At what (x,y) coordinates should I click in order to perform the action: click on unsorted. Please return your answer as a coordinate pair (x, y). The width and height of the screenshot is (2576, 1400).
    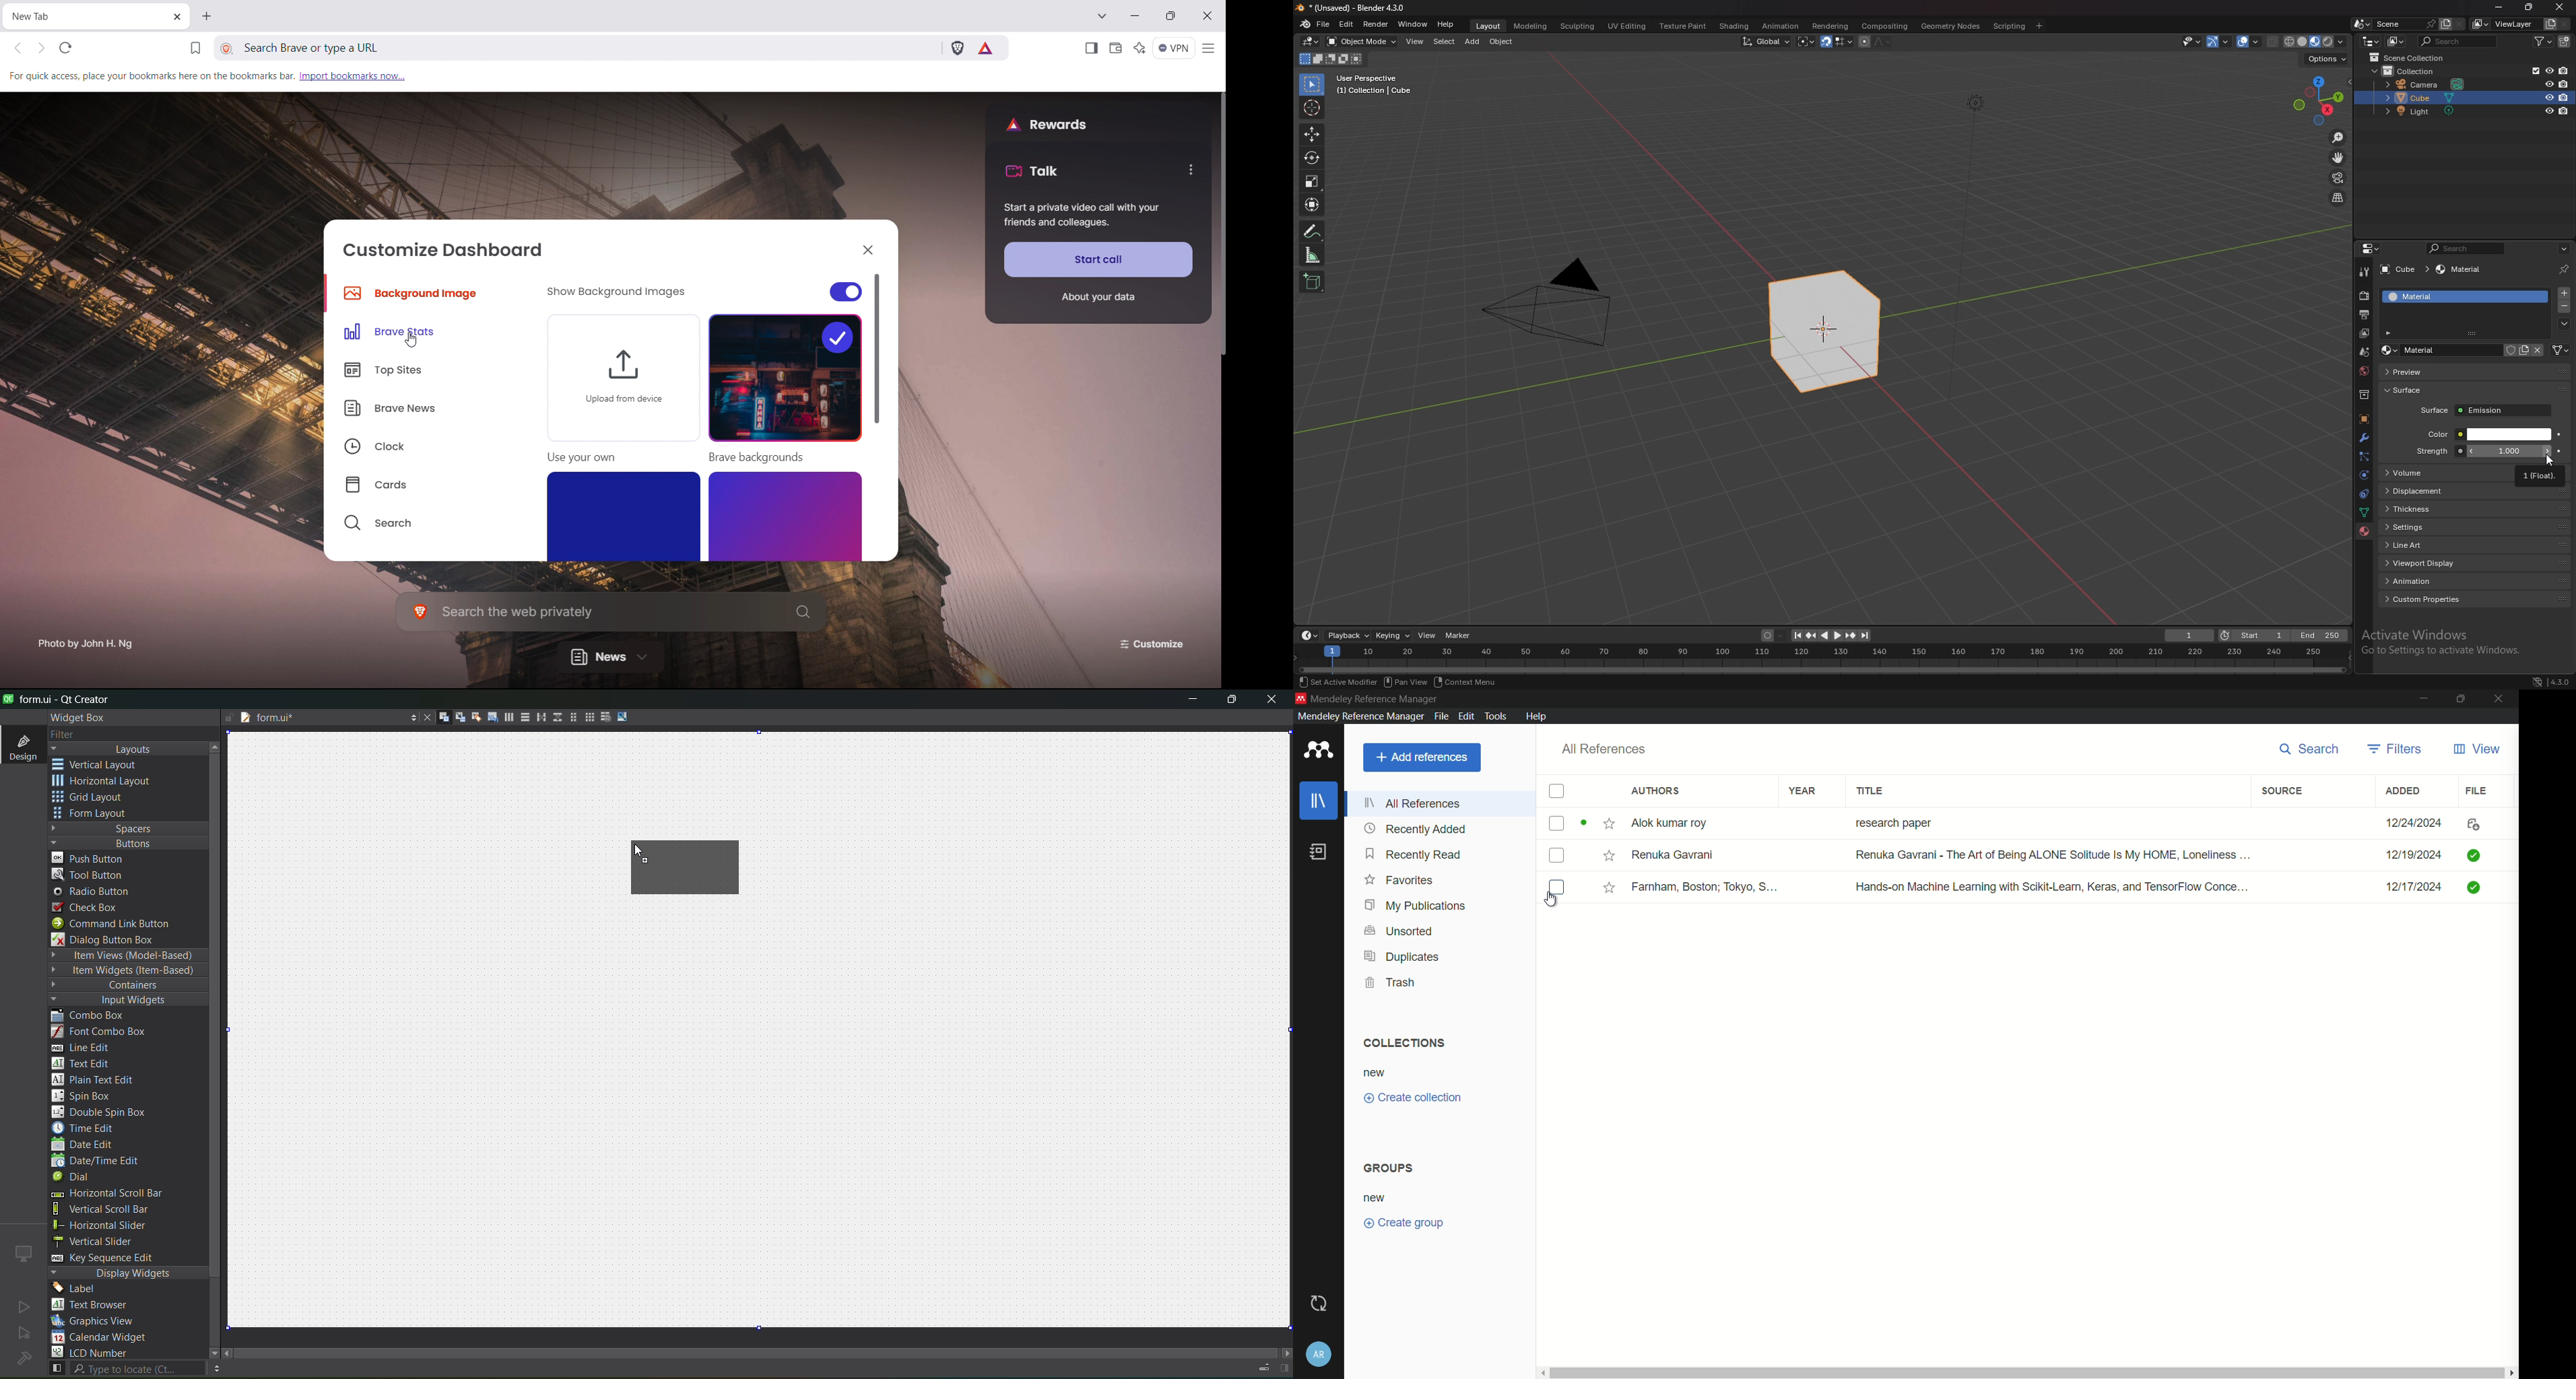
    Looking at the image, I should click on (1399, 931).